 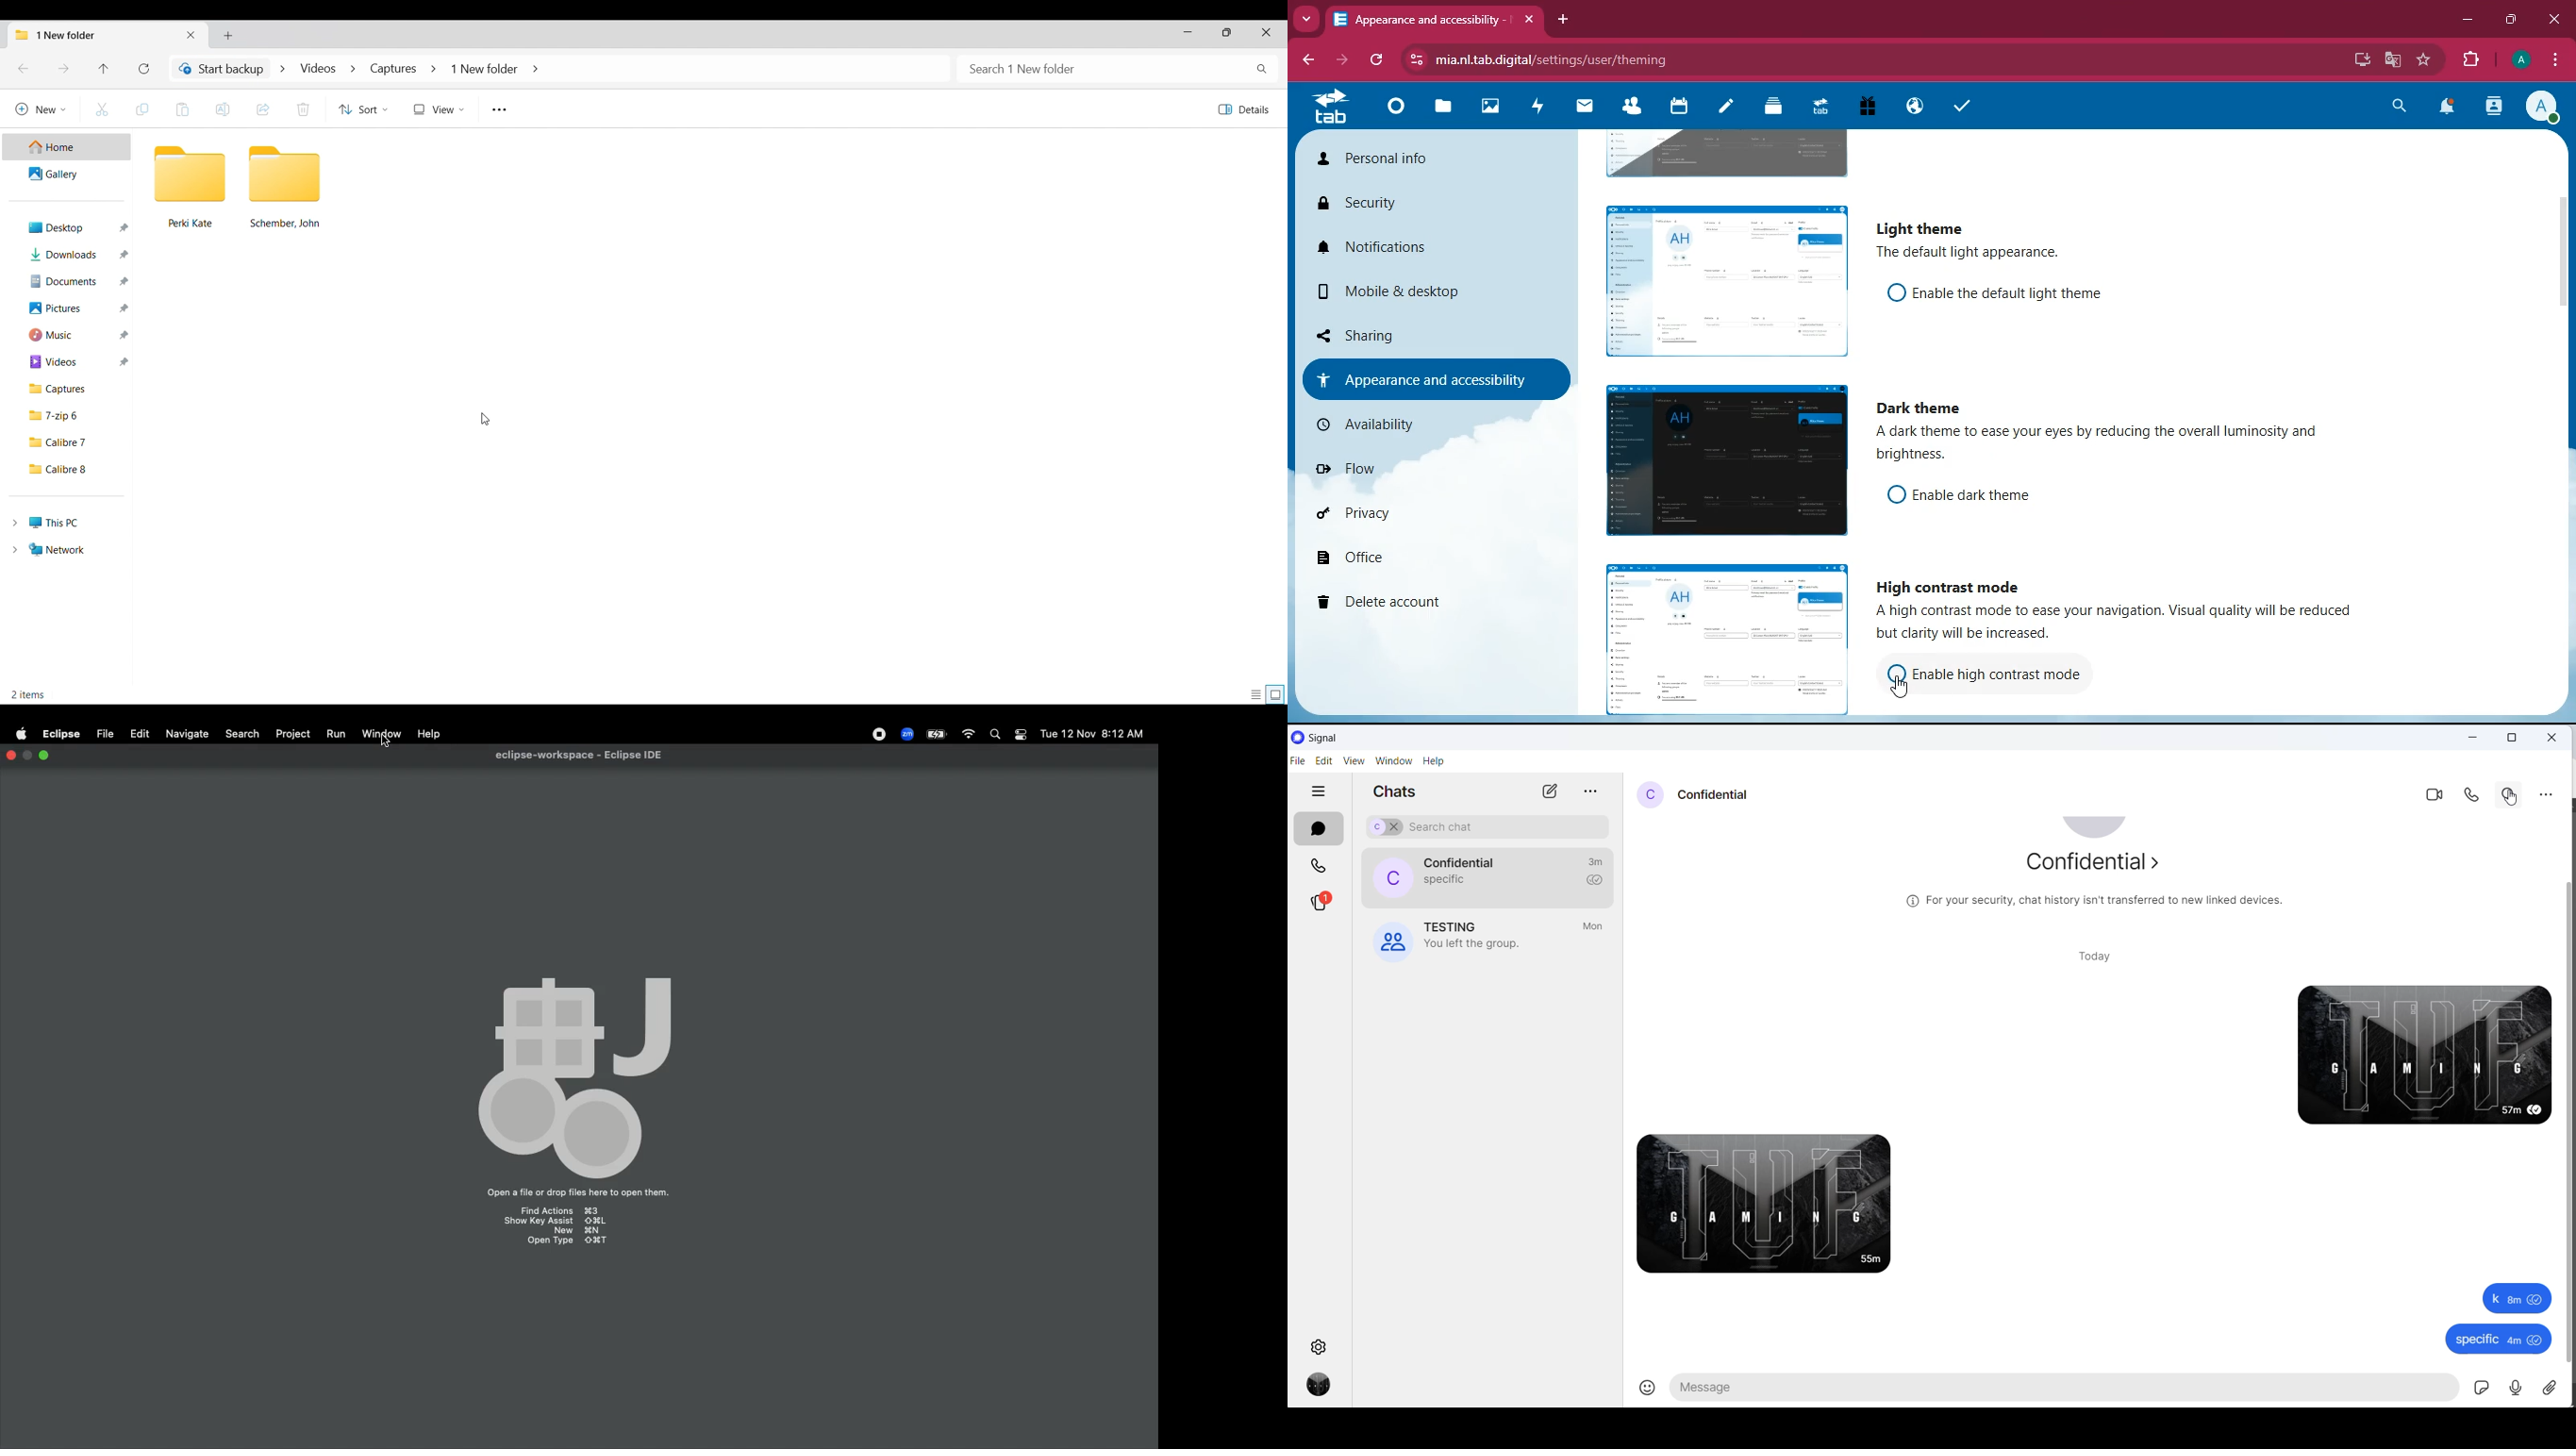 What do you see at coordinates (2121, 625) in the screenshot?
I see `description` at bounding box center [2121, 625].